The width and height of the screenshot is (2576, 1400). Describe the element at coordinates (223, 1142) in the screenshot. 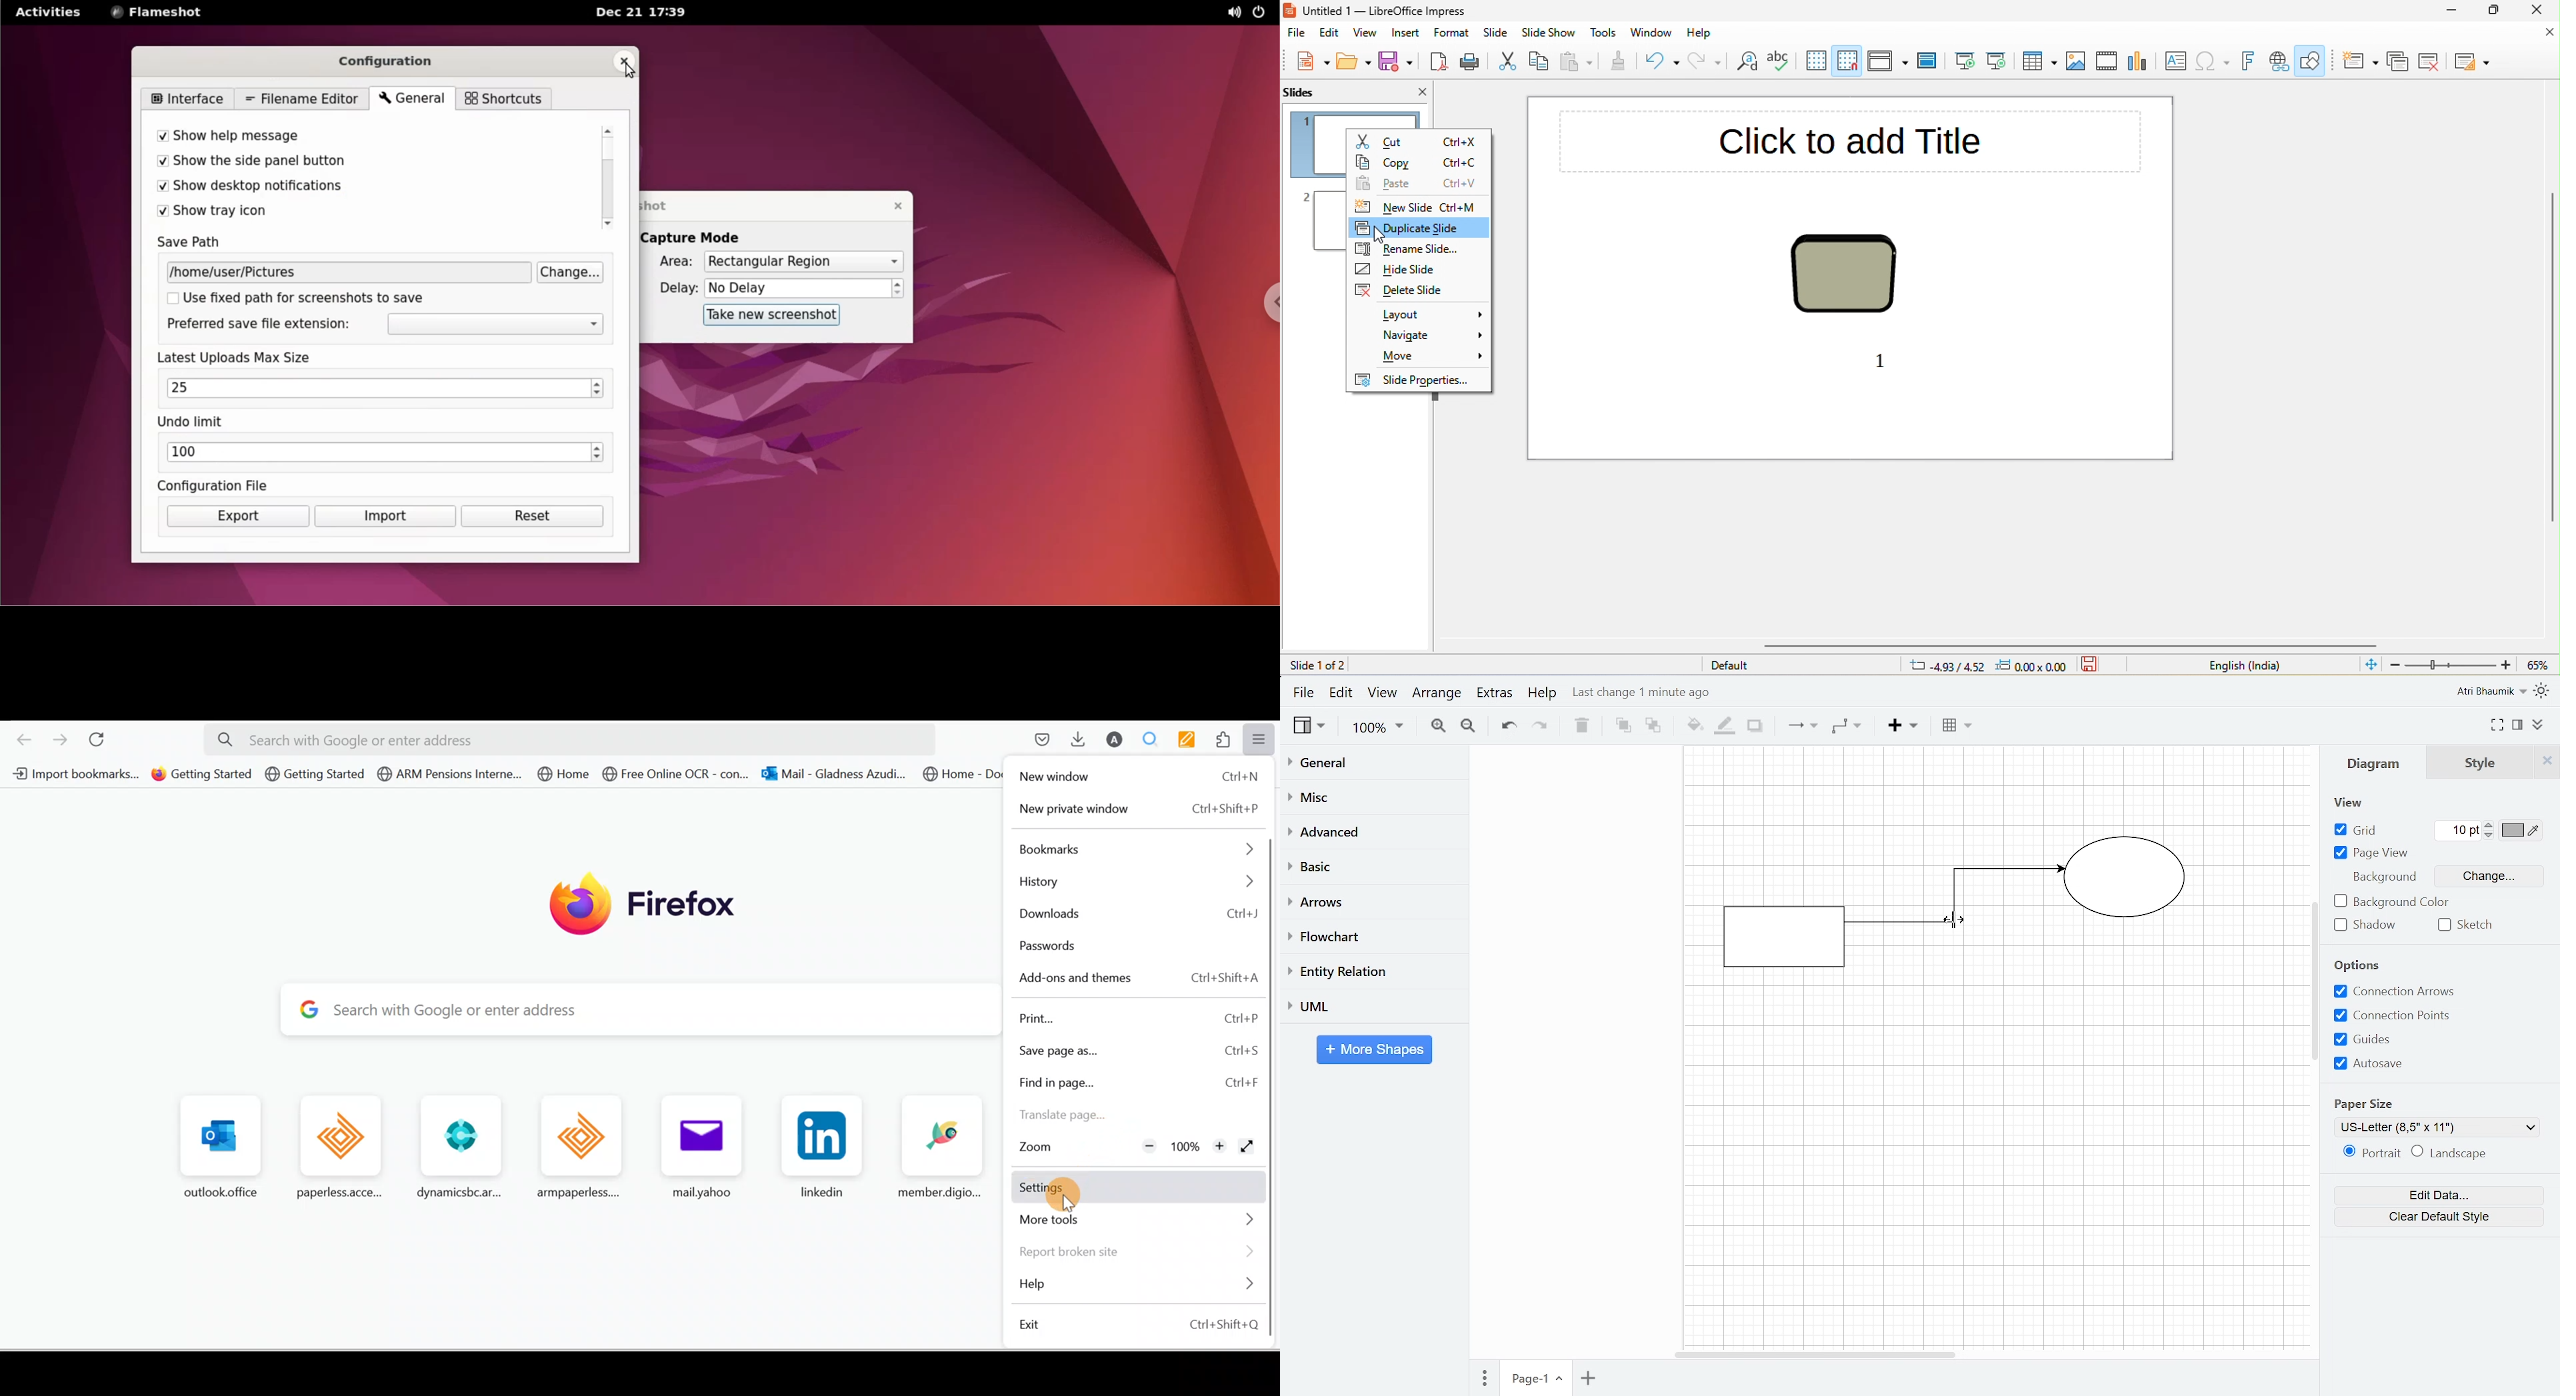

I see `Frequently browsed page` at that location.